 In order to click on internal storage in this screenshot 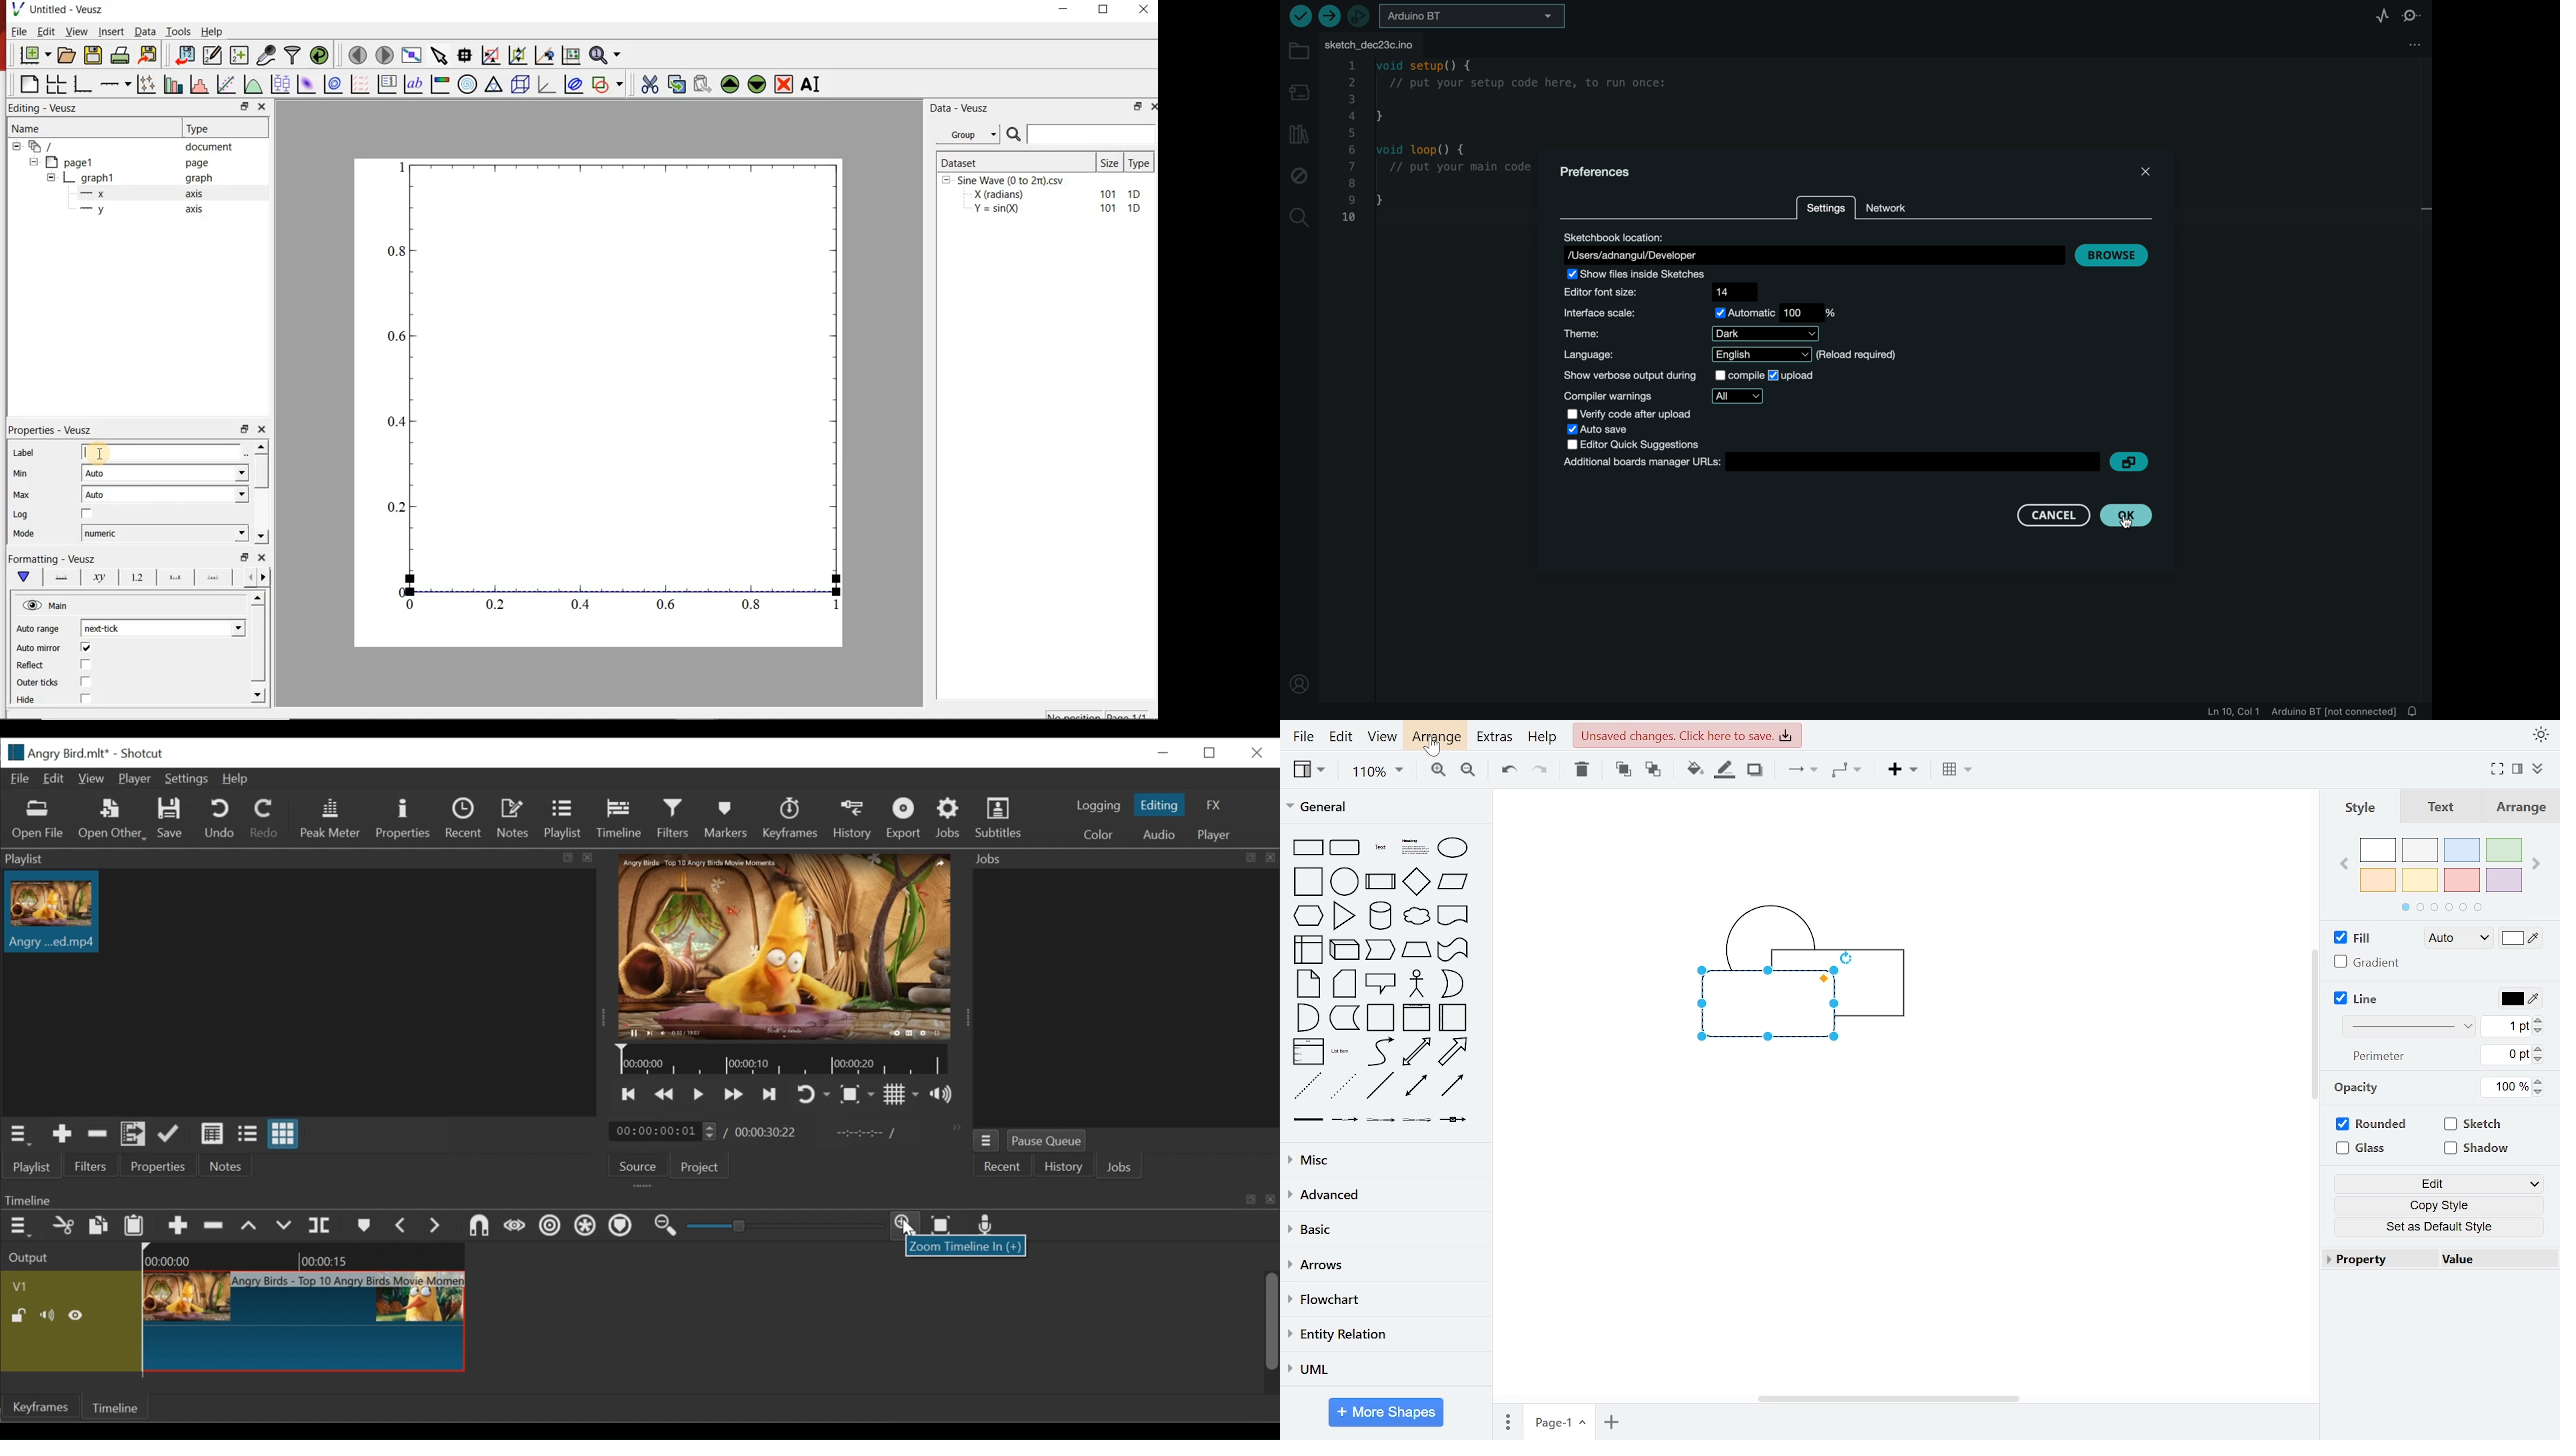, I will do `click(1310, 950)`.